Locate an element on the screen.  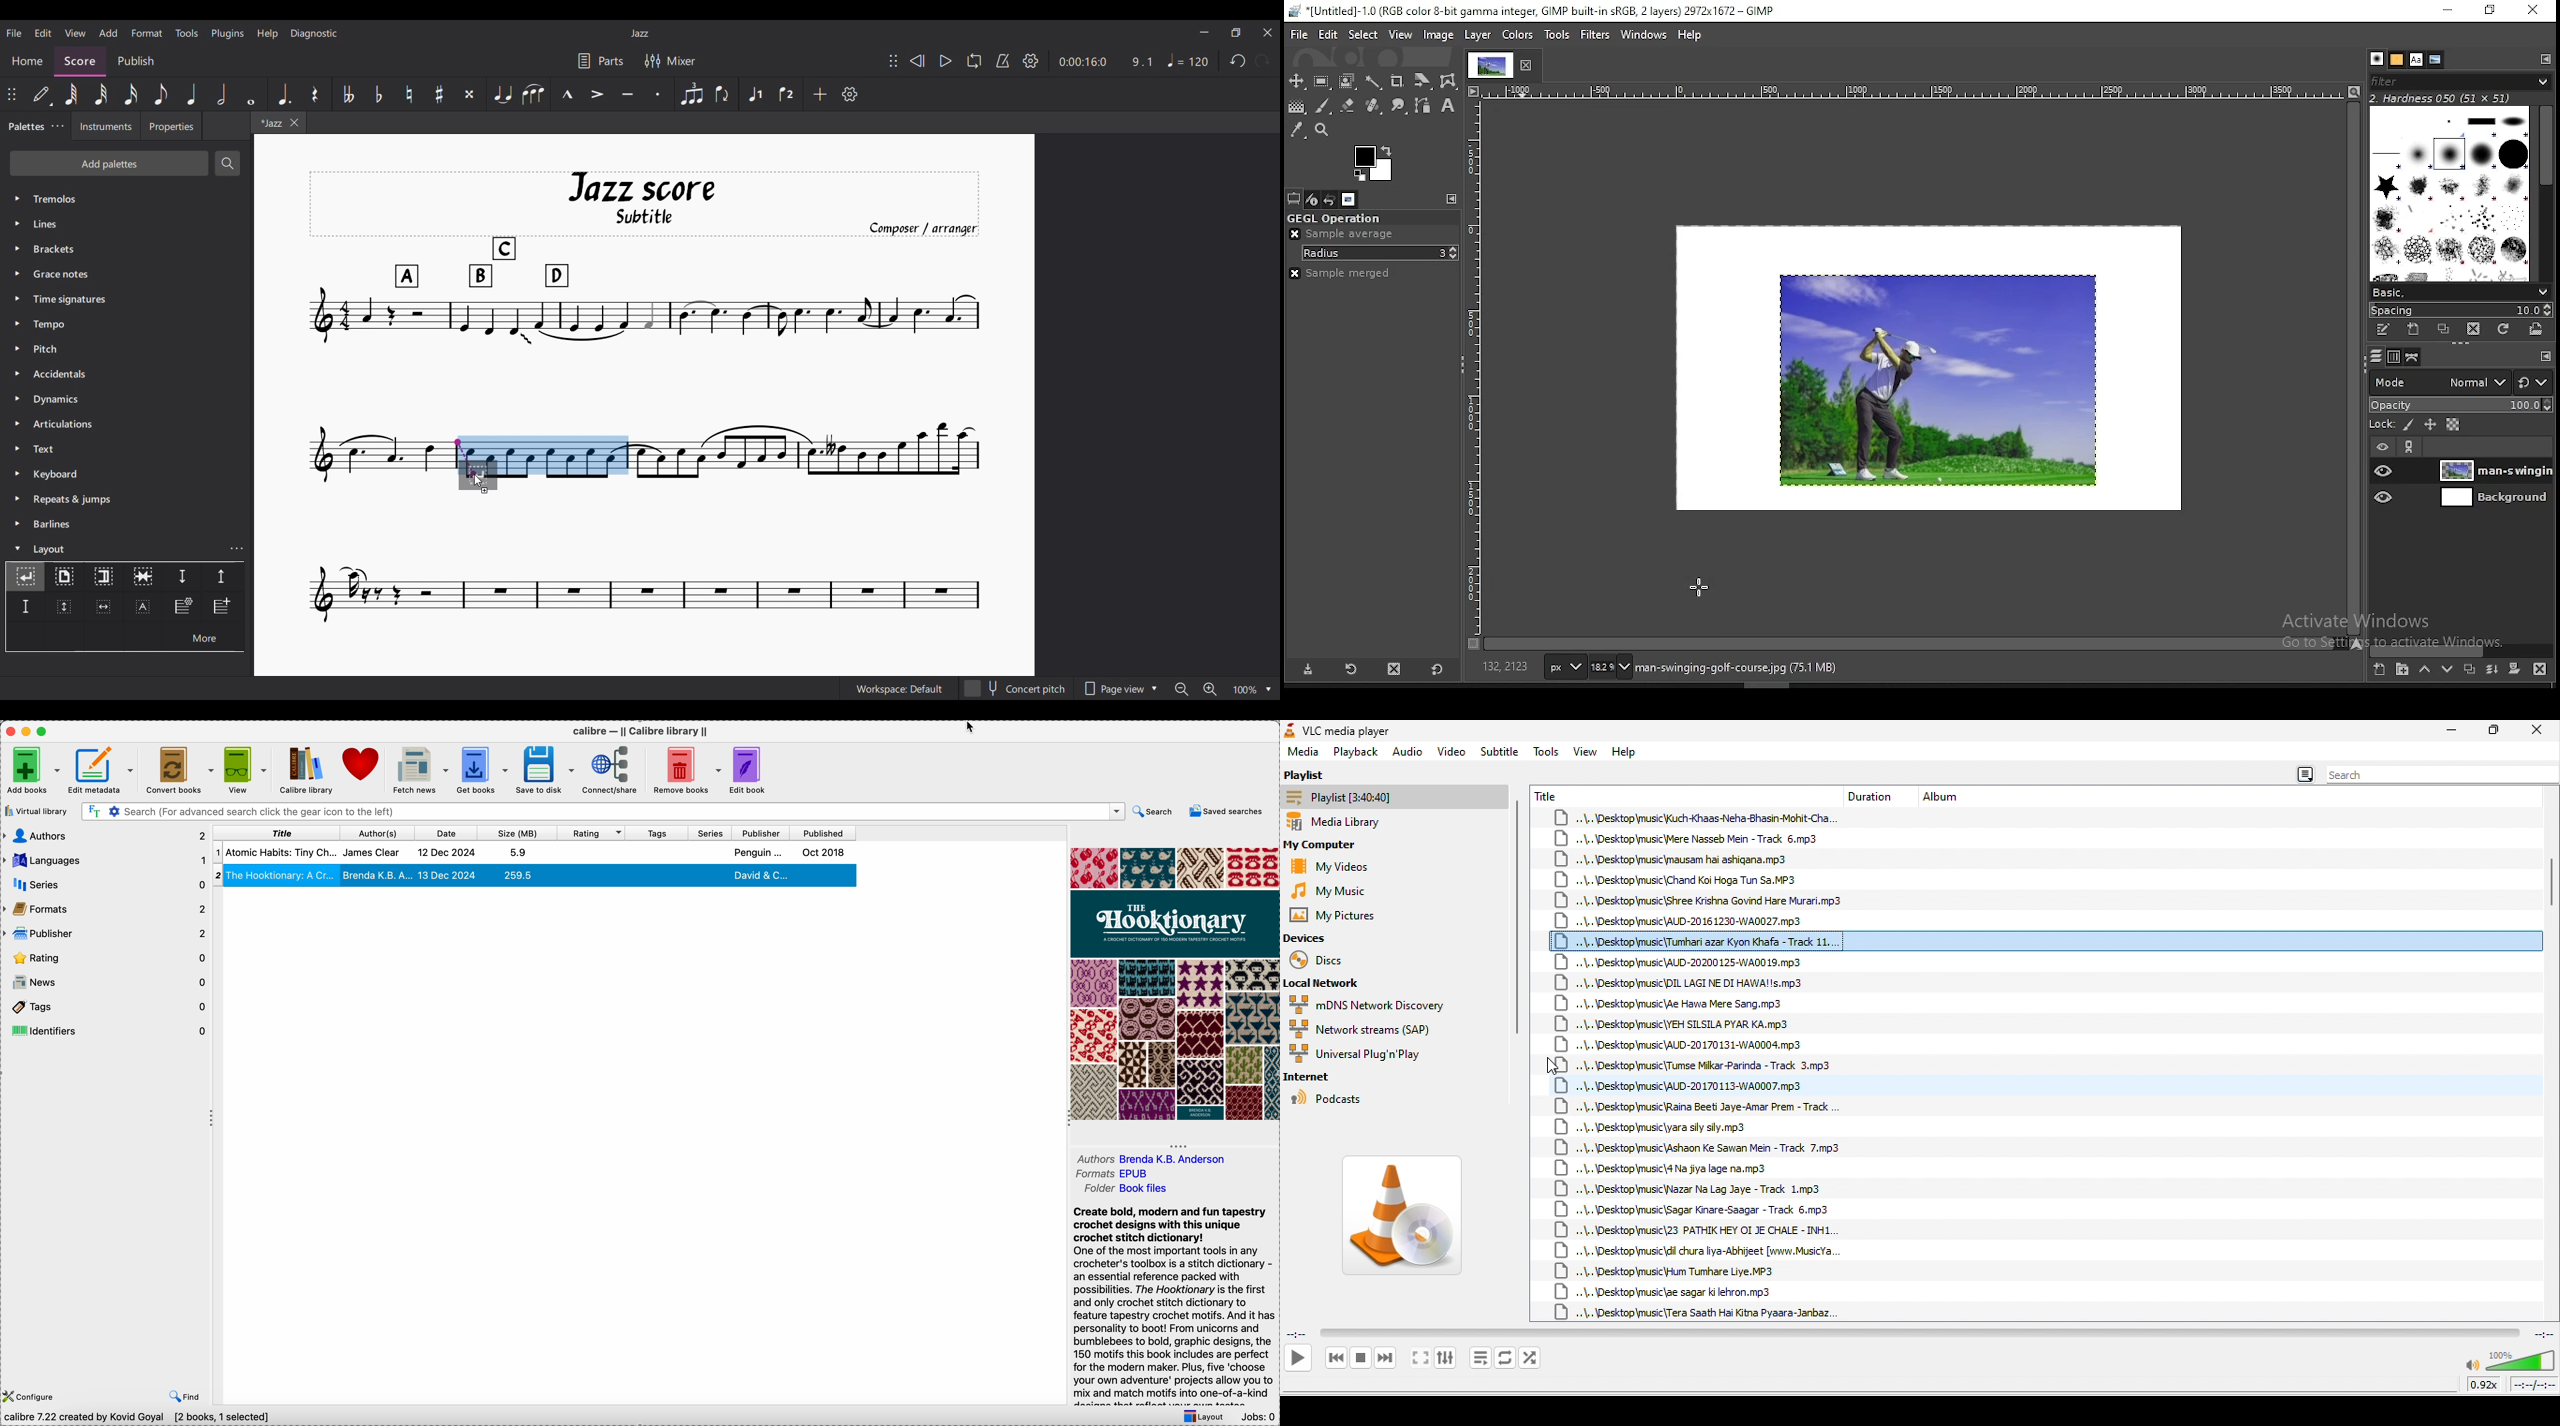
Indicates point of contact is located at coordinates (465, 457).